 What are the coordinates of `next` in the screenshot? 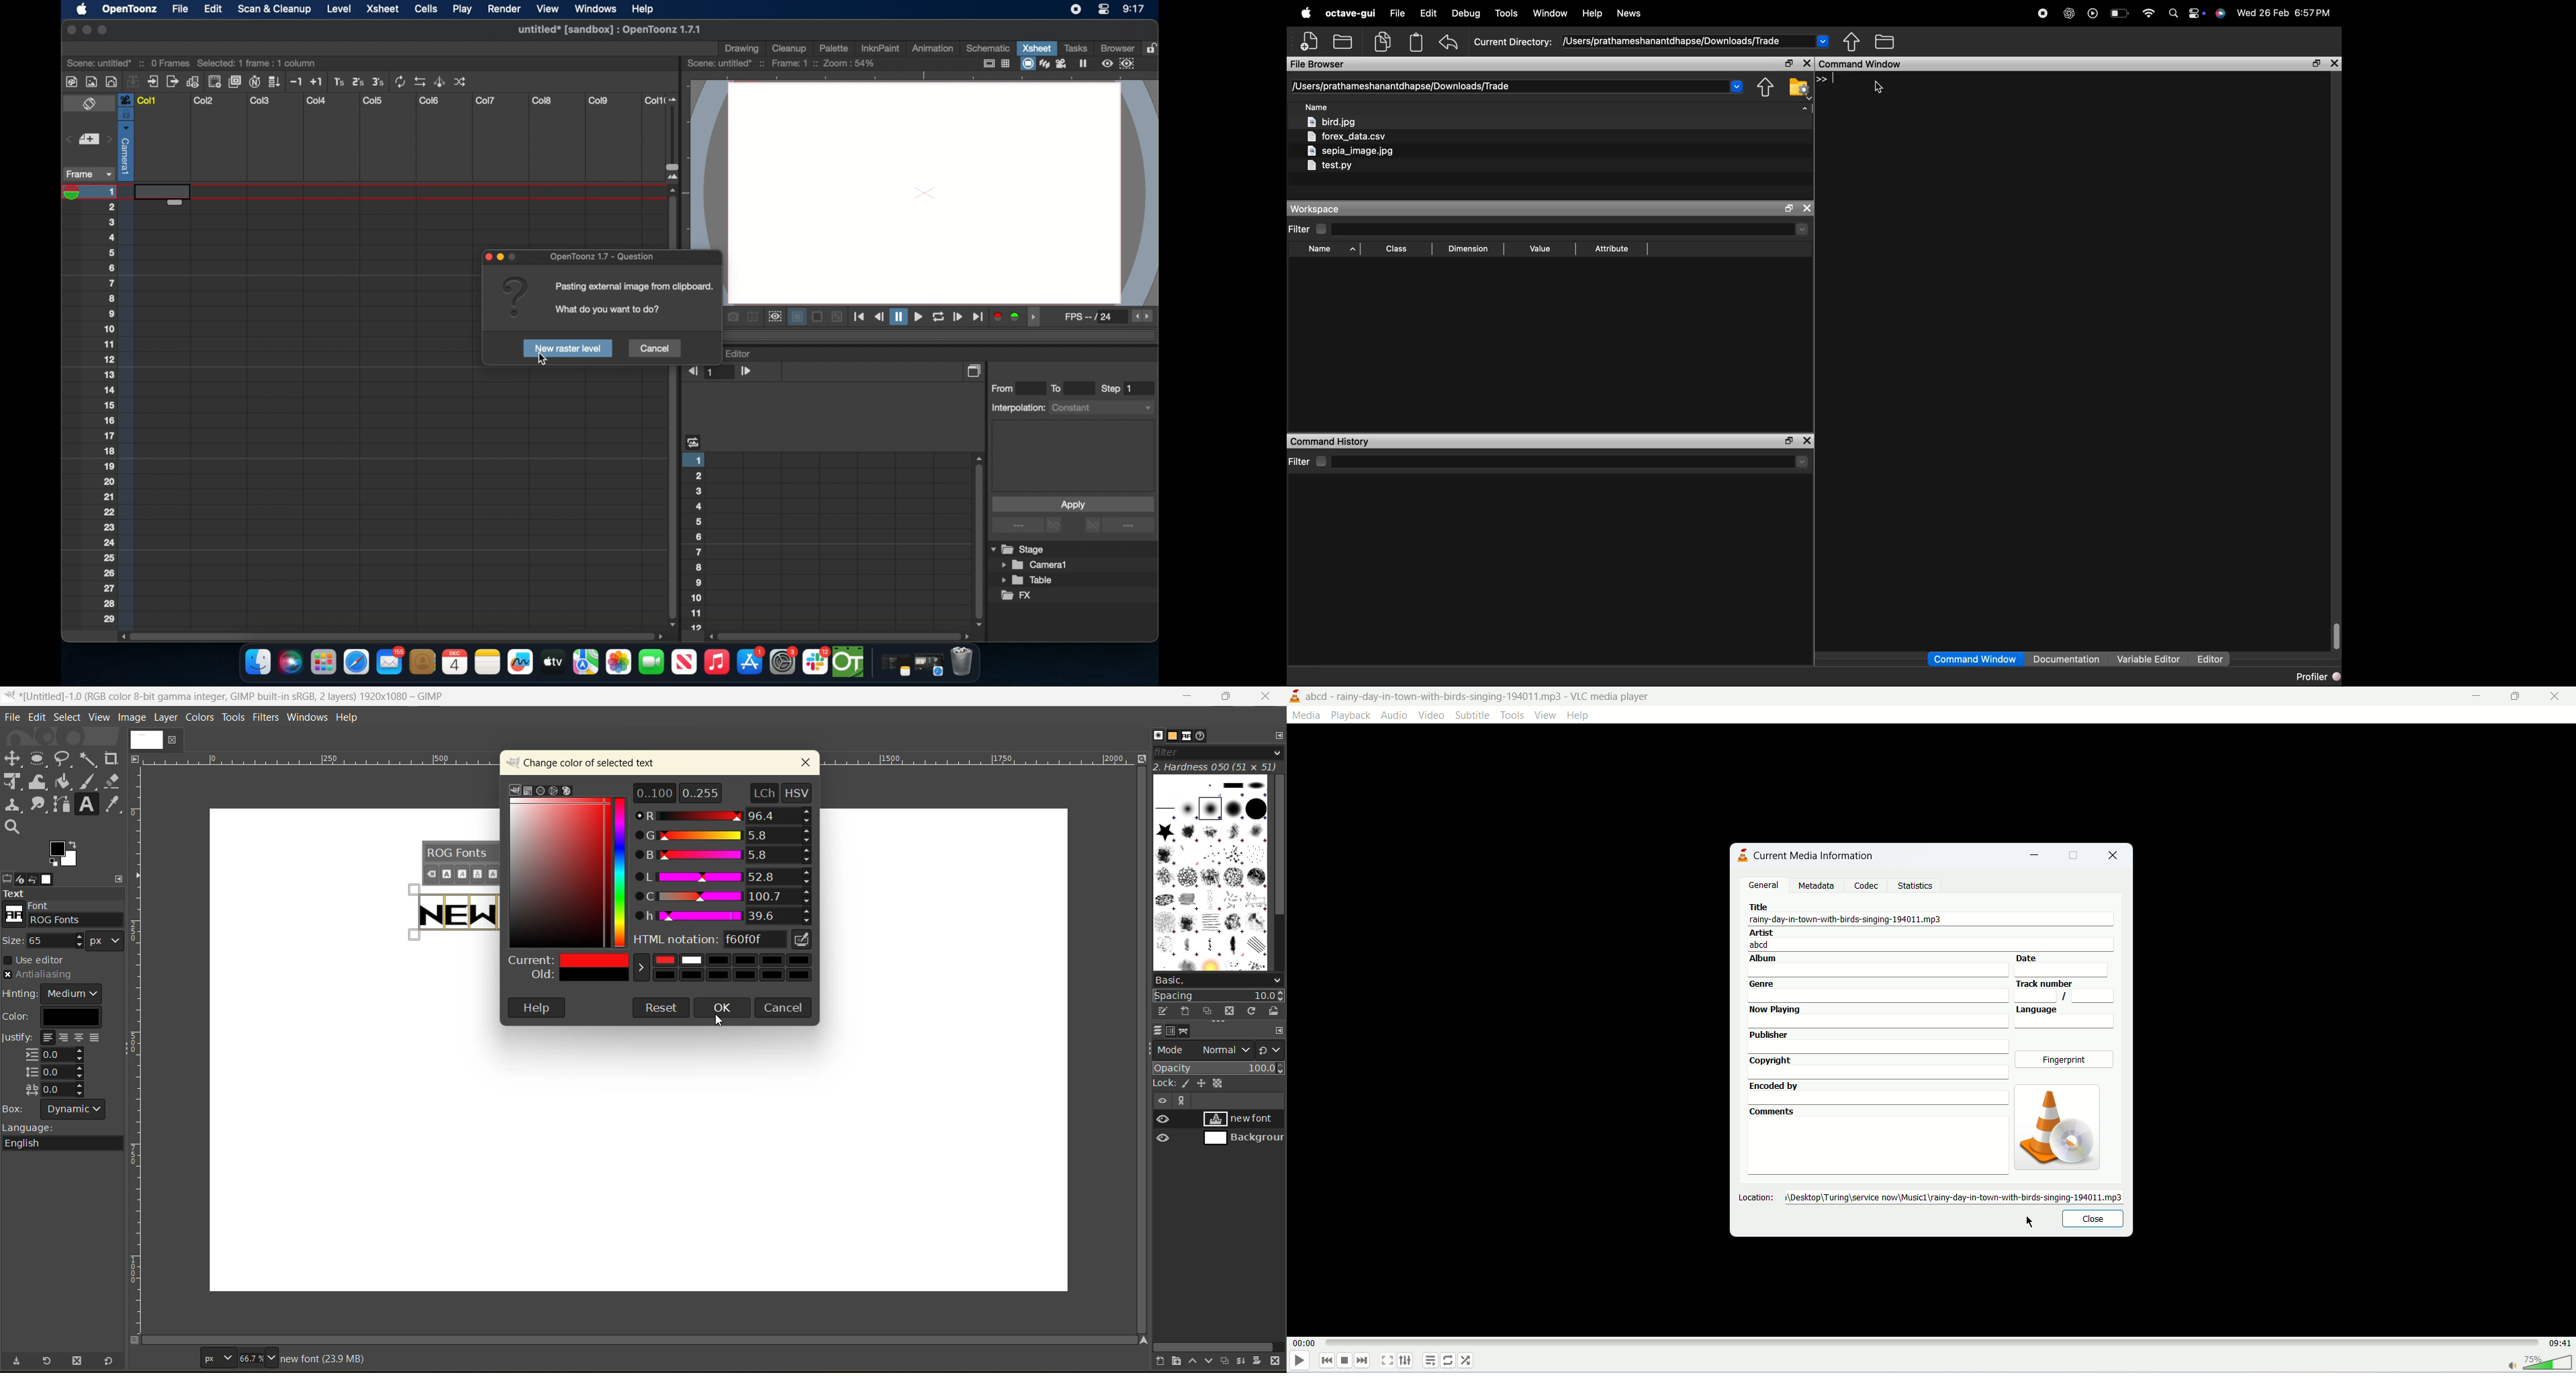 It's located at (1365, 1362).